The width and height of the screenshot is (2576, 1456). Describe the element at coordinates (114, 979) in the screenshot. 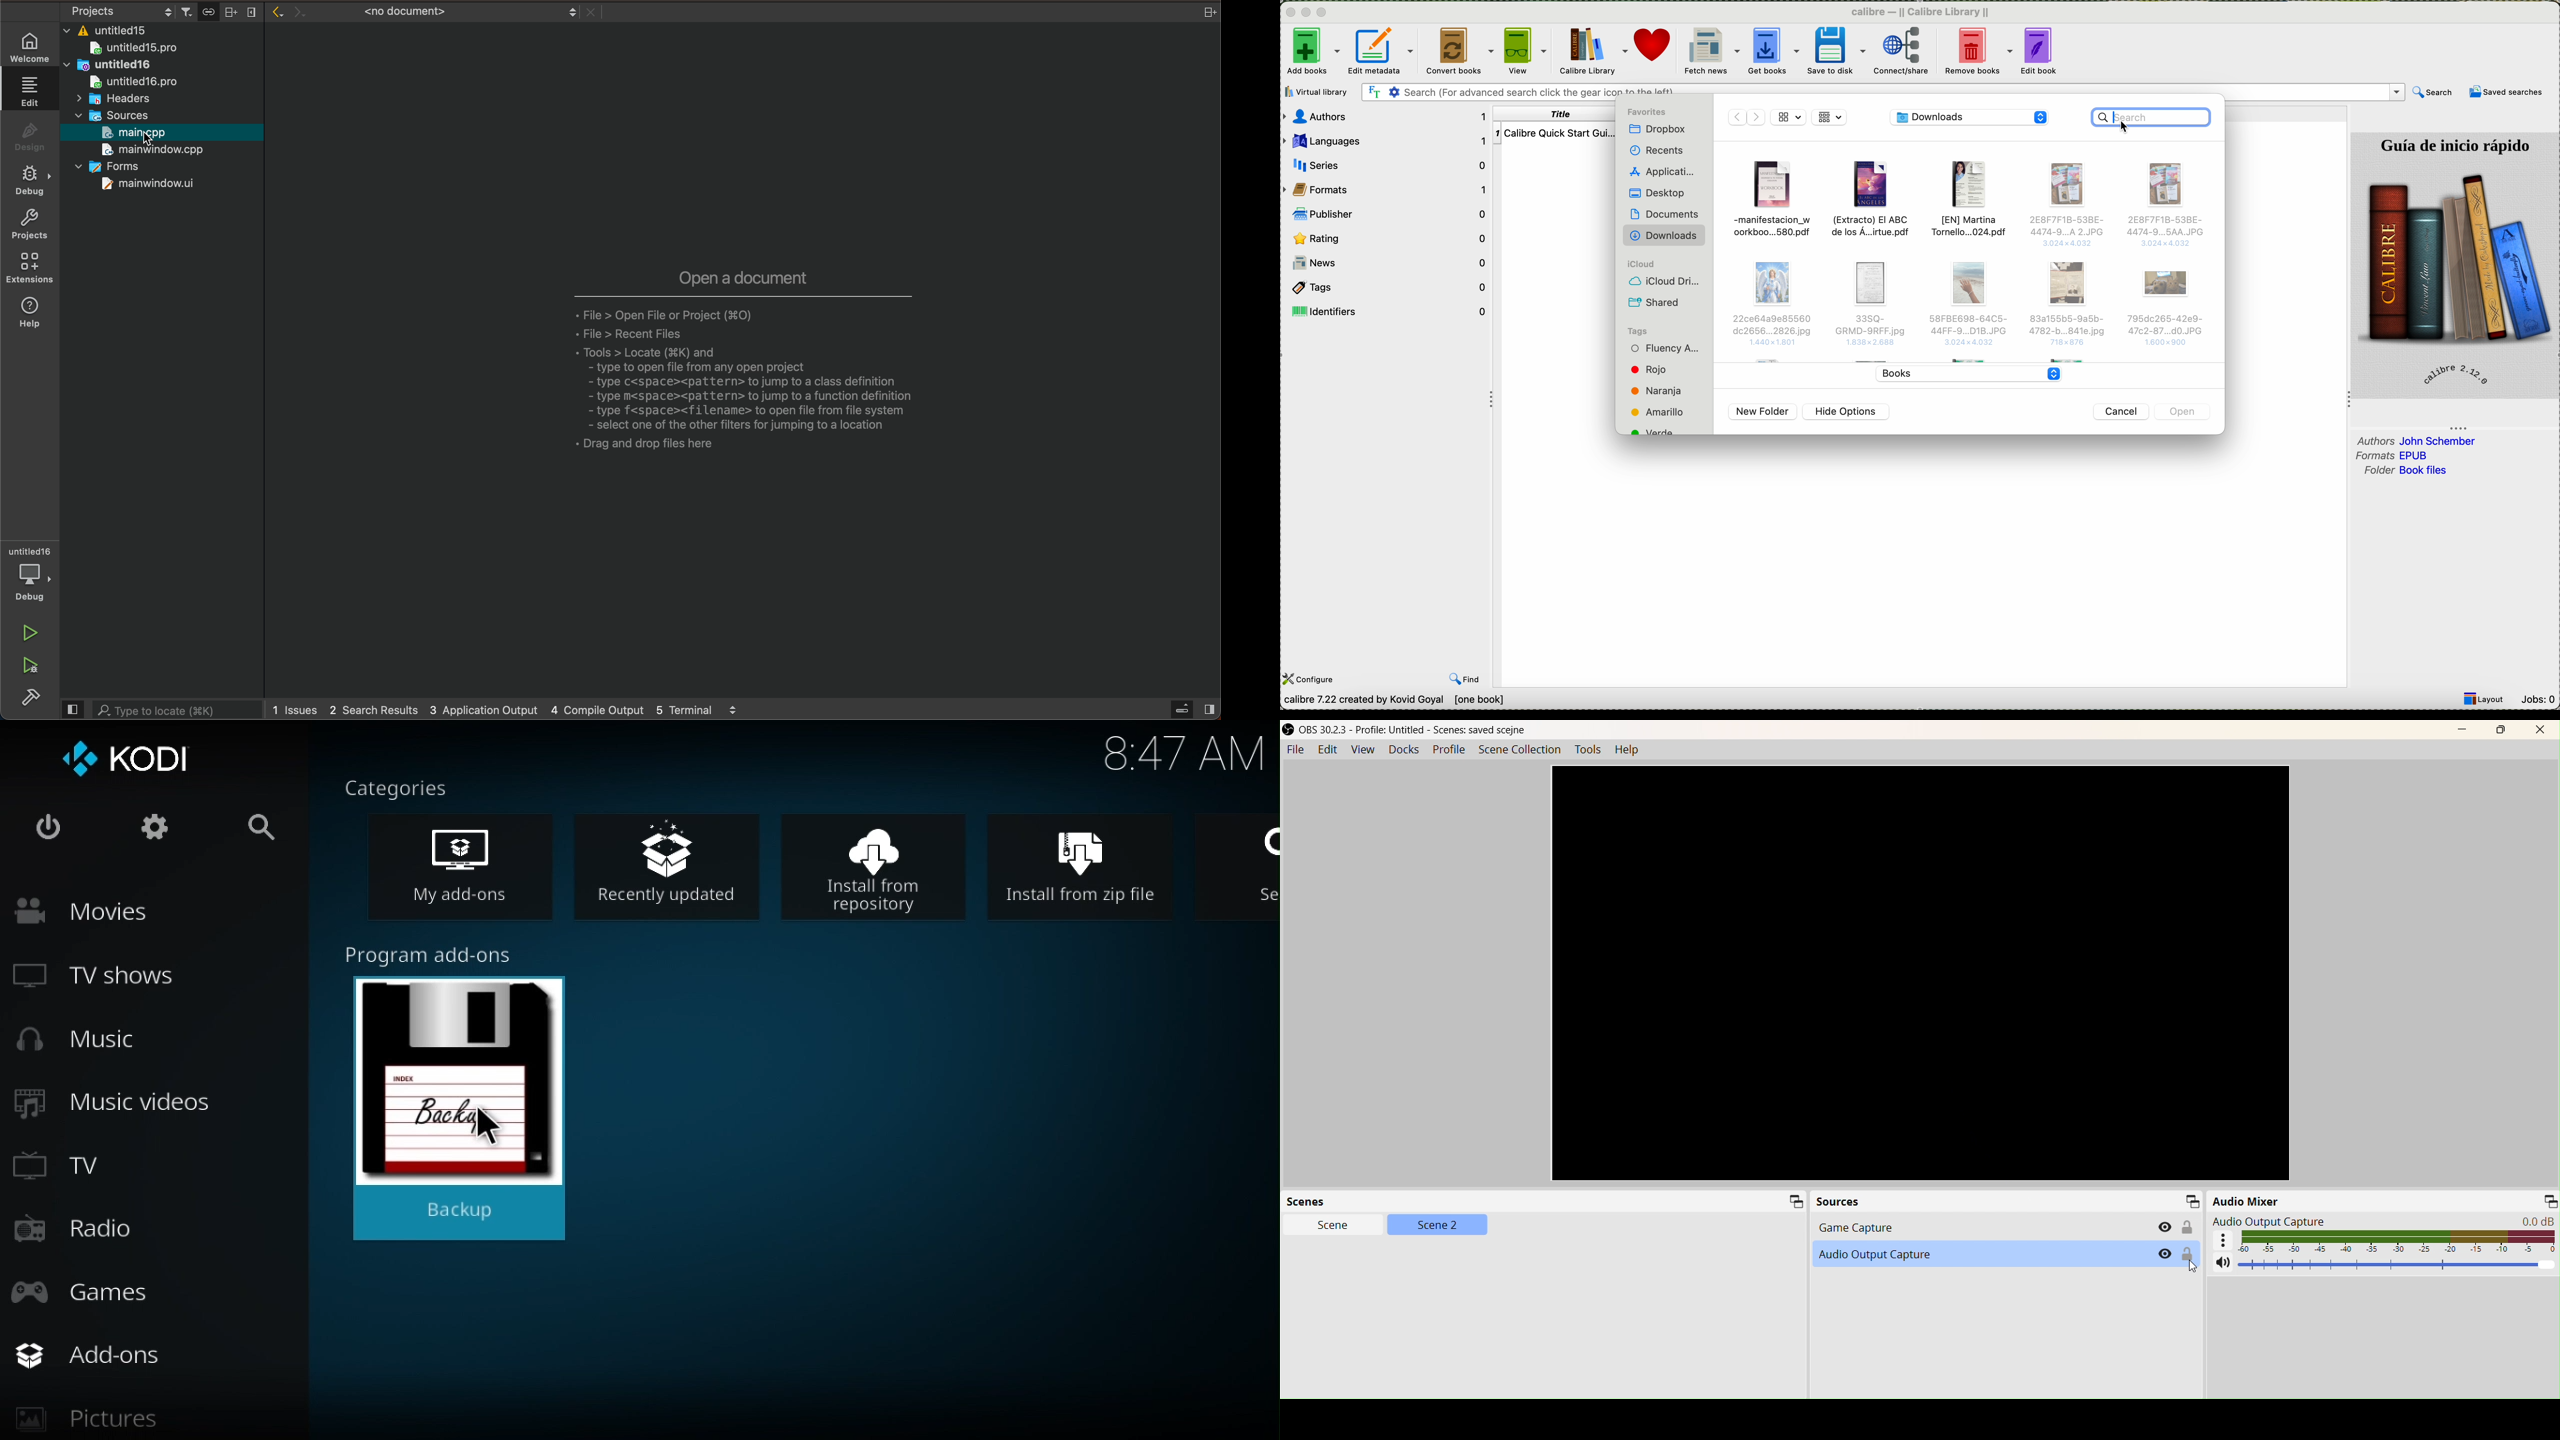

I see `TV shows` at that location.